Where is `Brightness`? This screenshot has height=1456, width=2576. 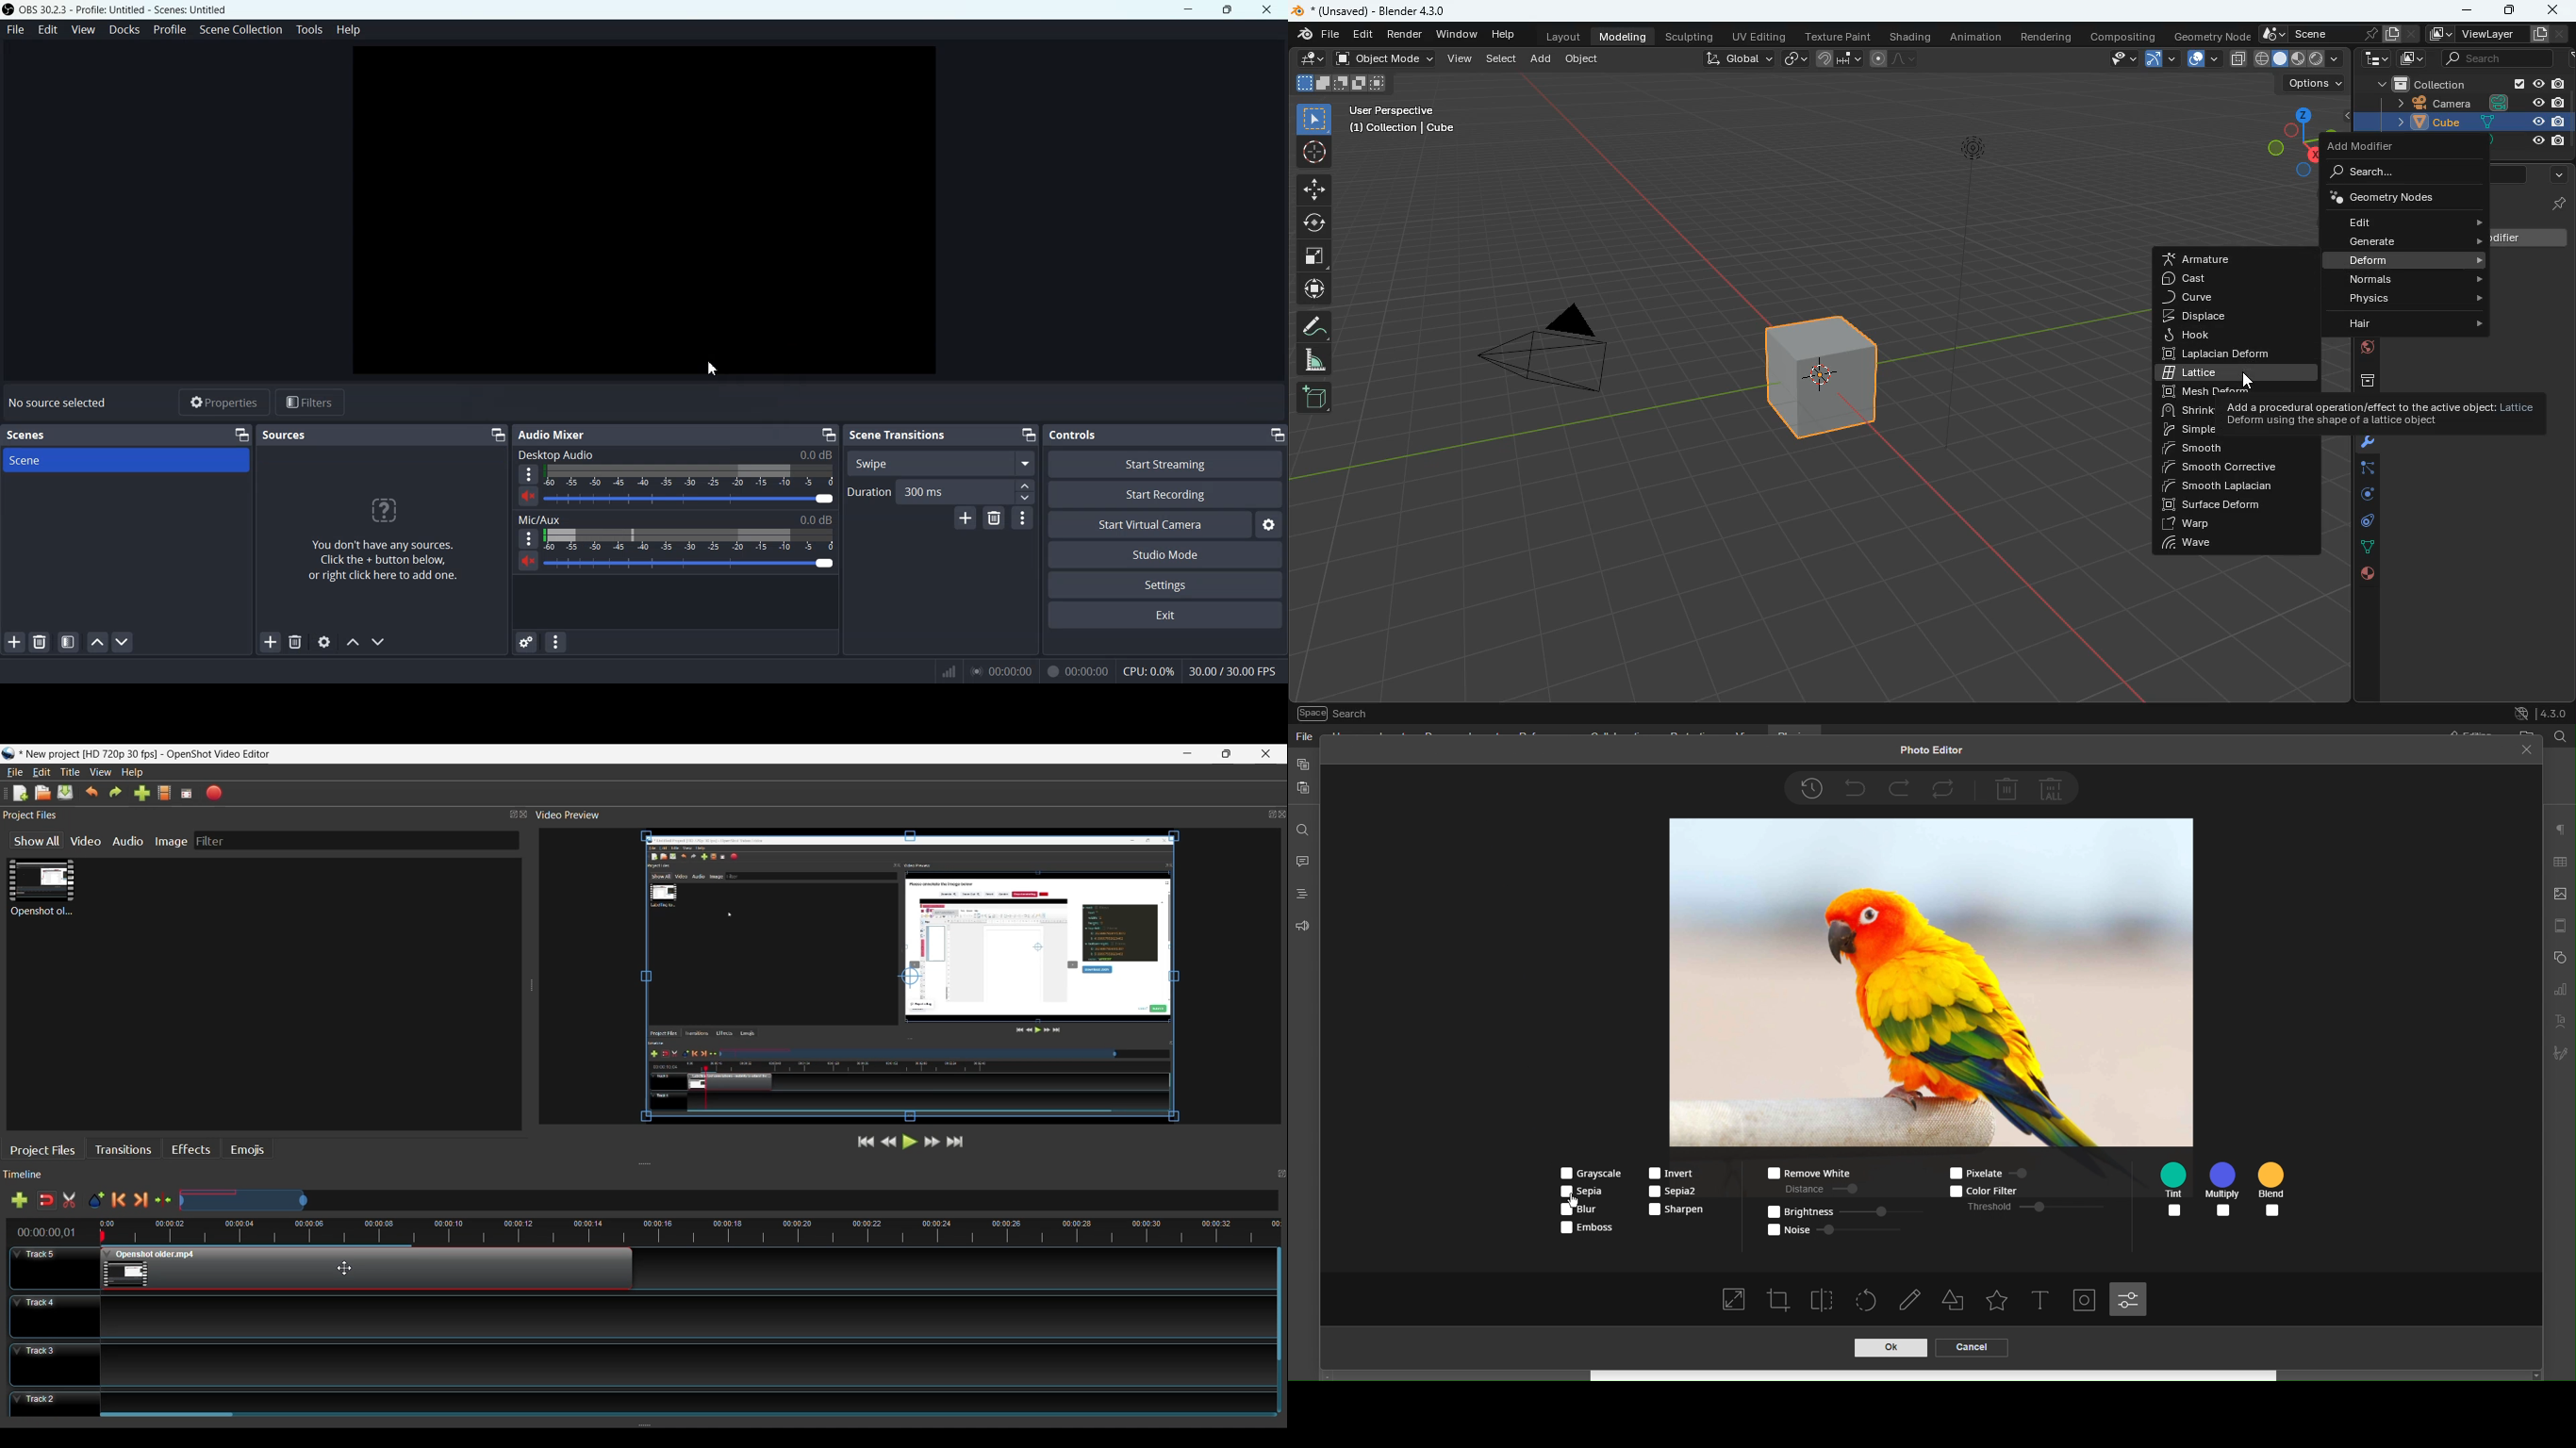
Brightness is located at coordinates (1842, 1211).